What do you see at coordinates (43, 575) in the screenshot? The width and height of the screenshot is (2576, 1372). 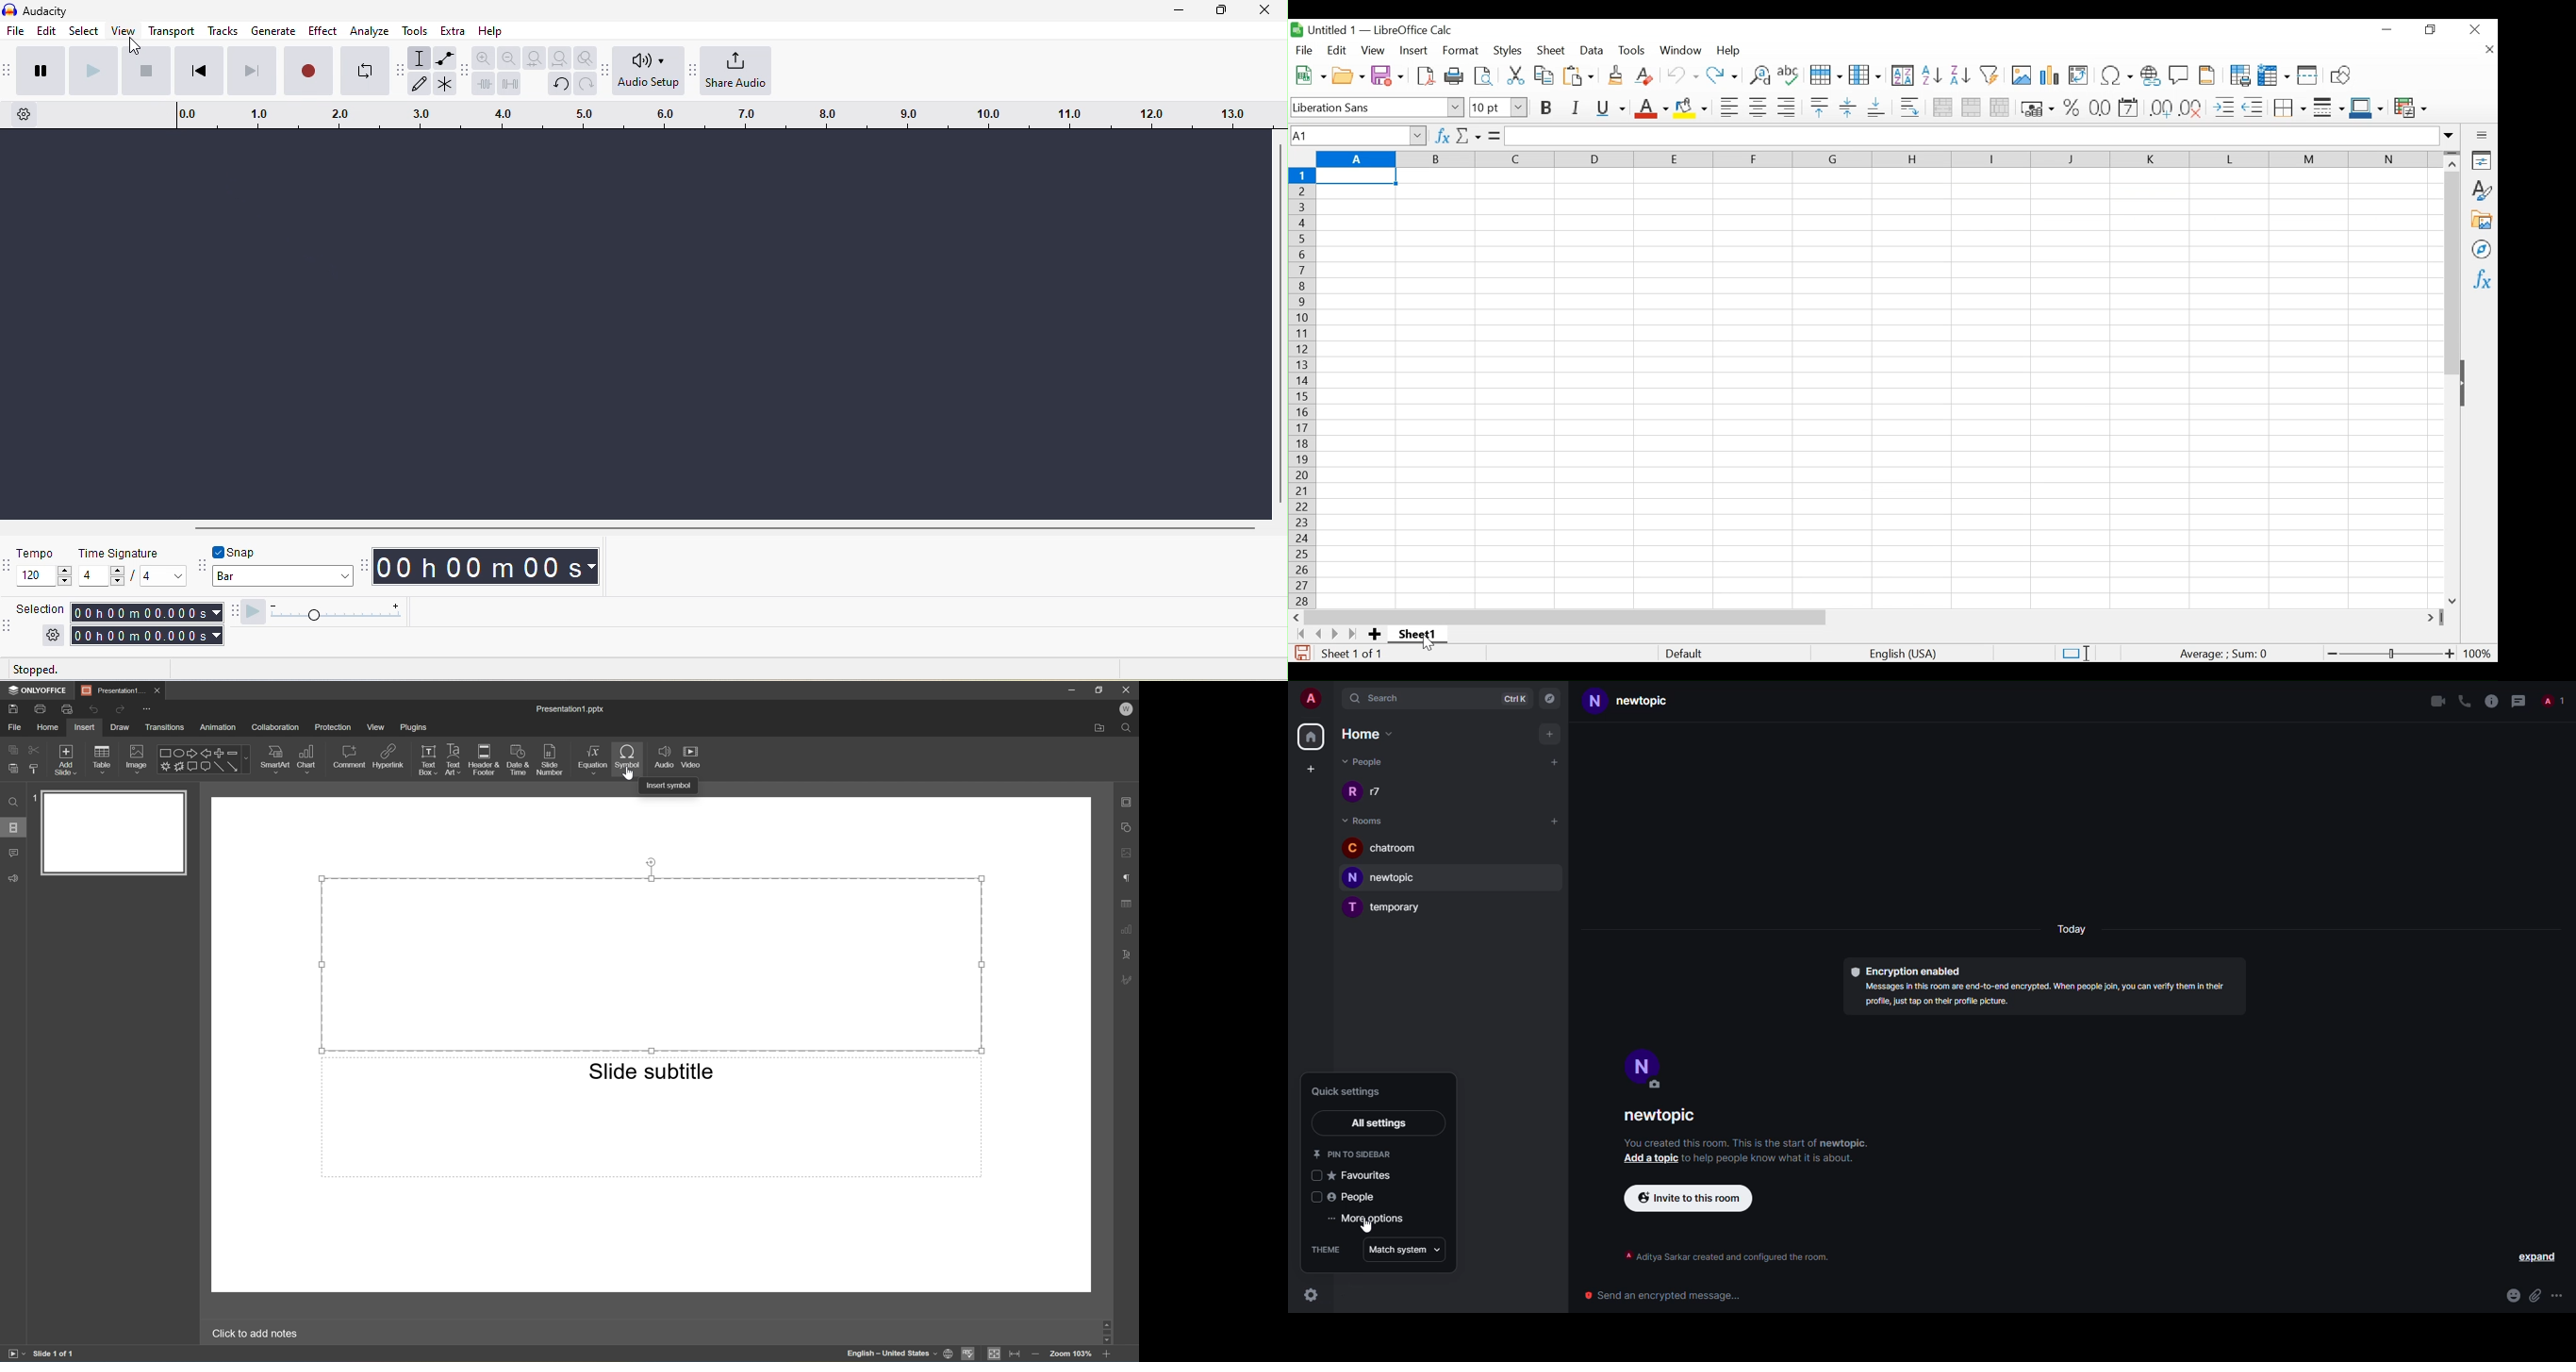 I see `set tempo` at bounding box center [43, 575].